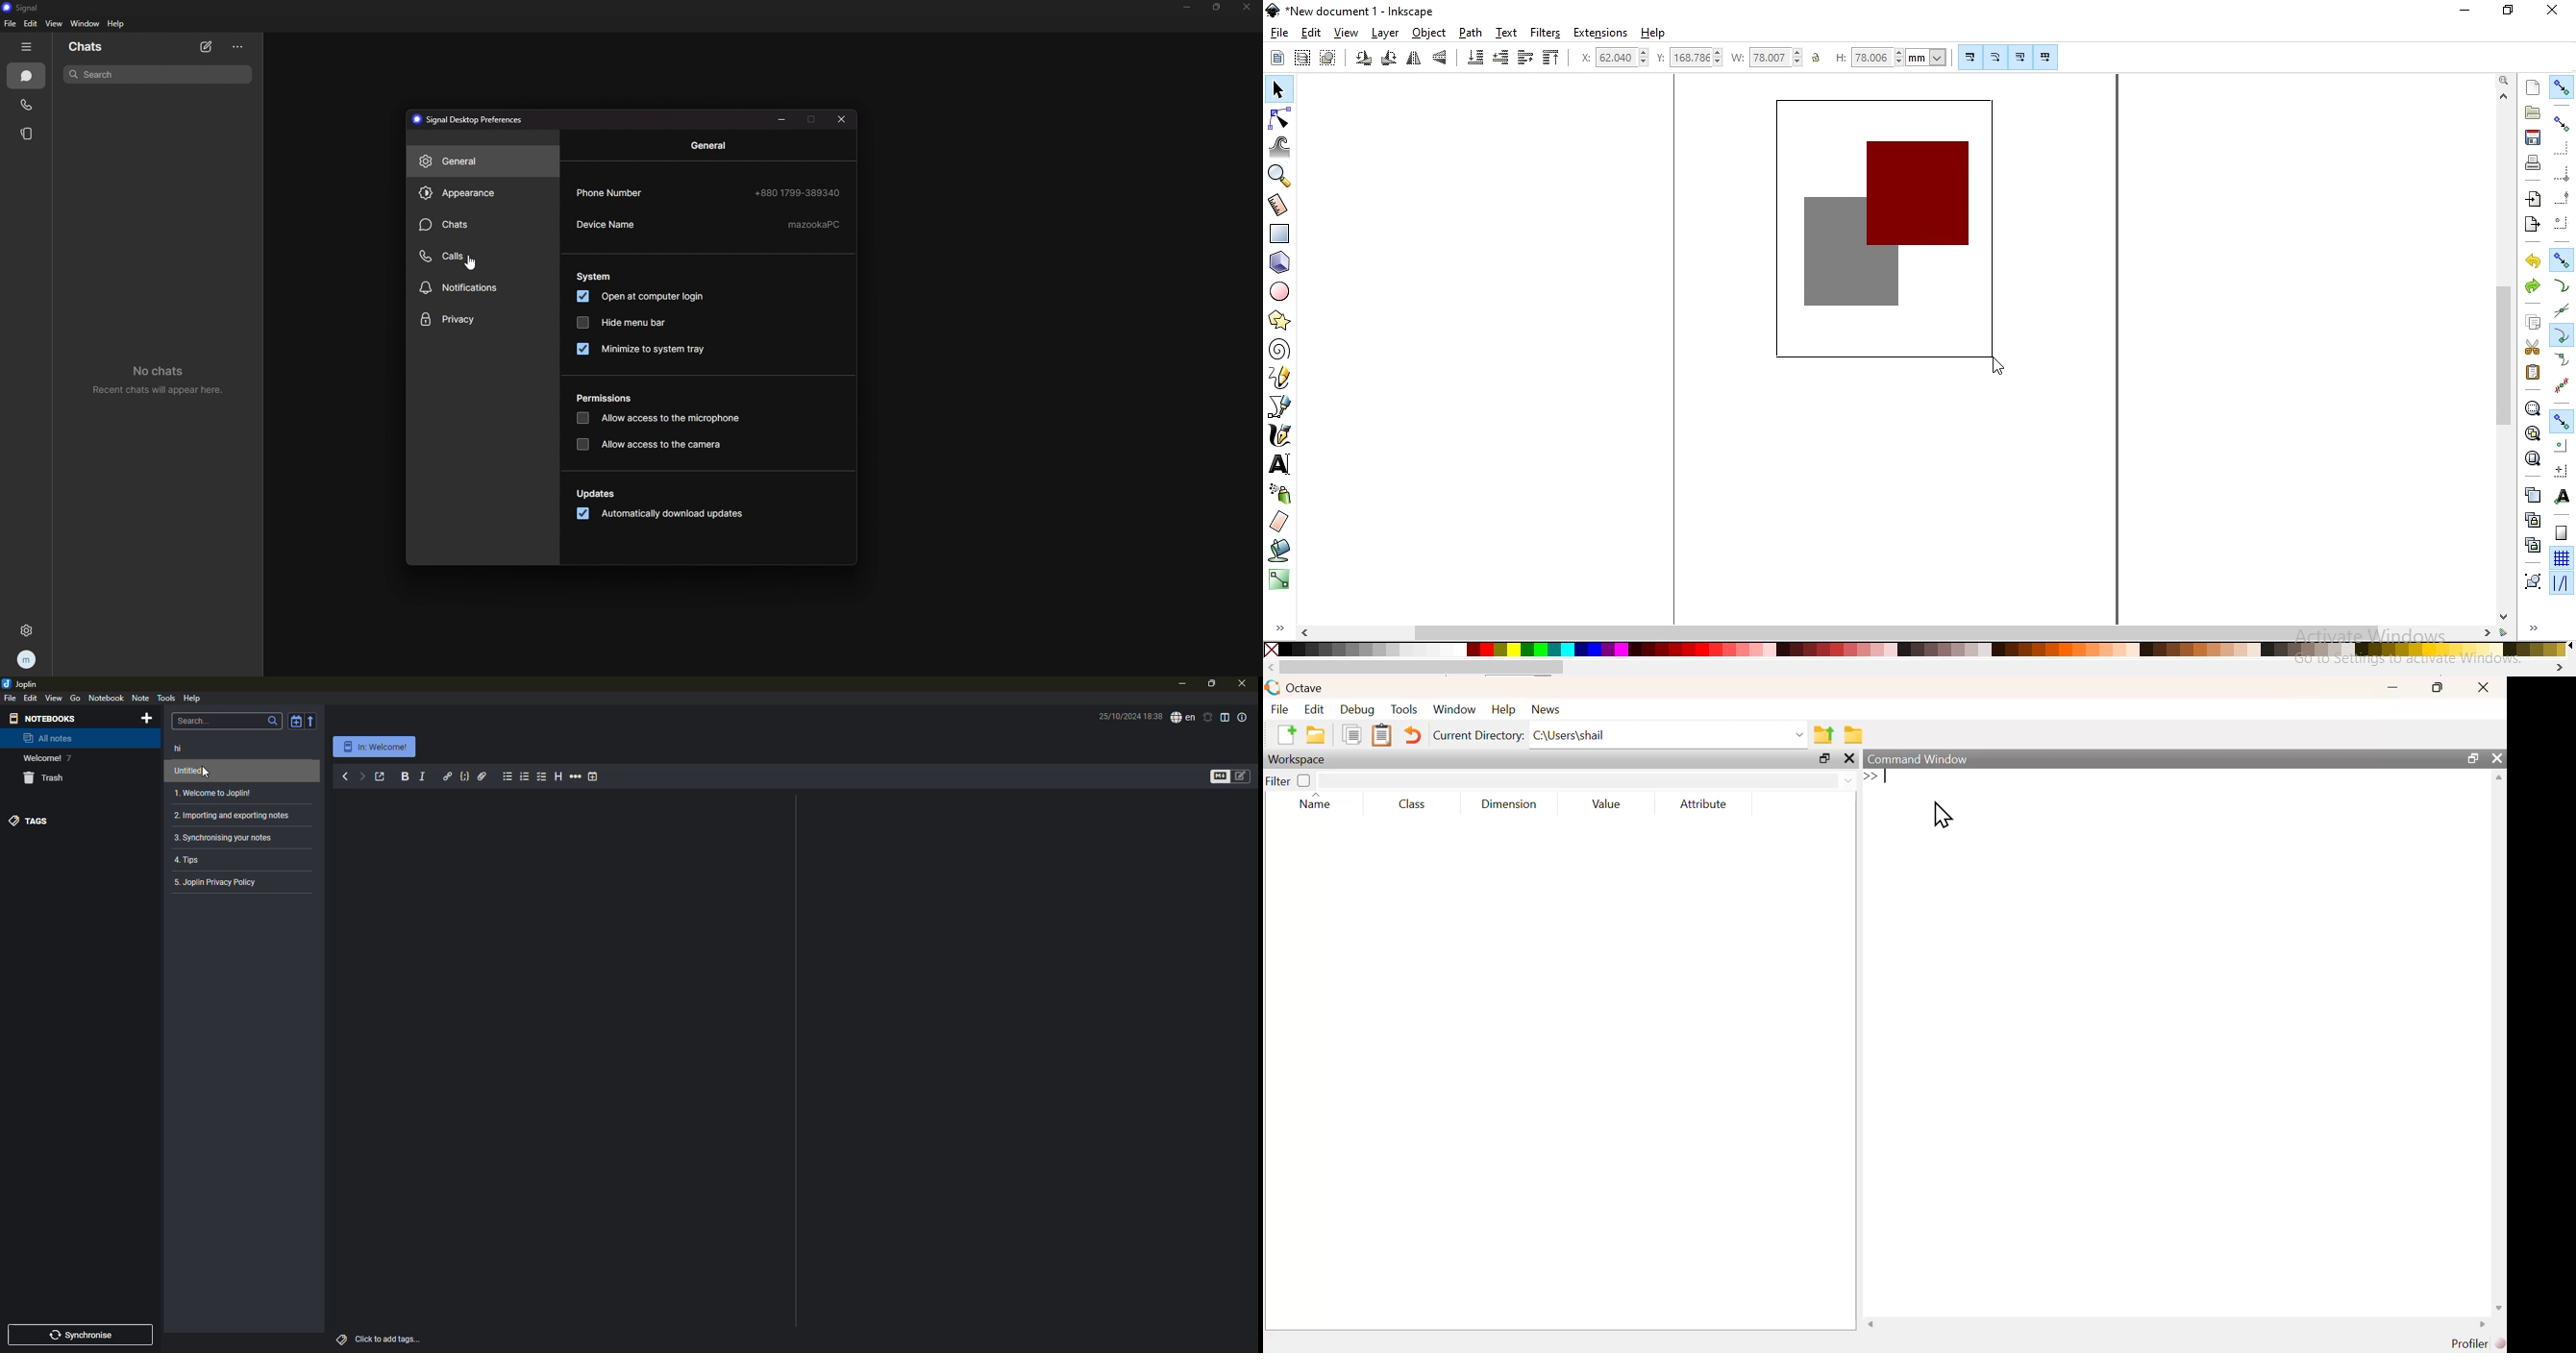 The height and width of the screenshot is (1372, 2576). Describe the element at coordinates (2563, 335) in the screenshot. I see `snap cusp nodes` at that location.